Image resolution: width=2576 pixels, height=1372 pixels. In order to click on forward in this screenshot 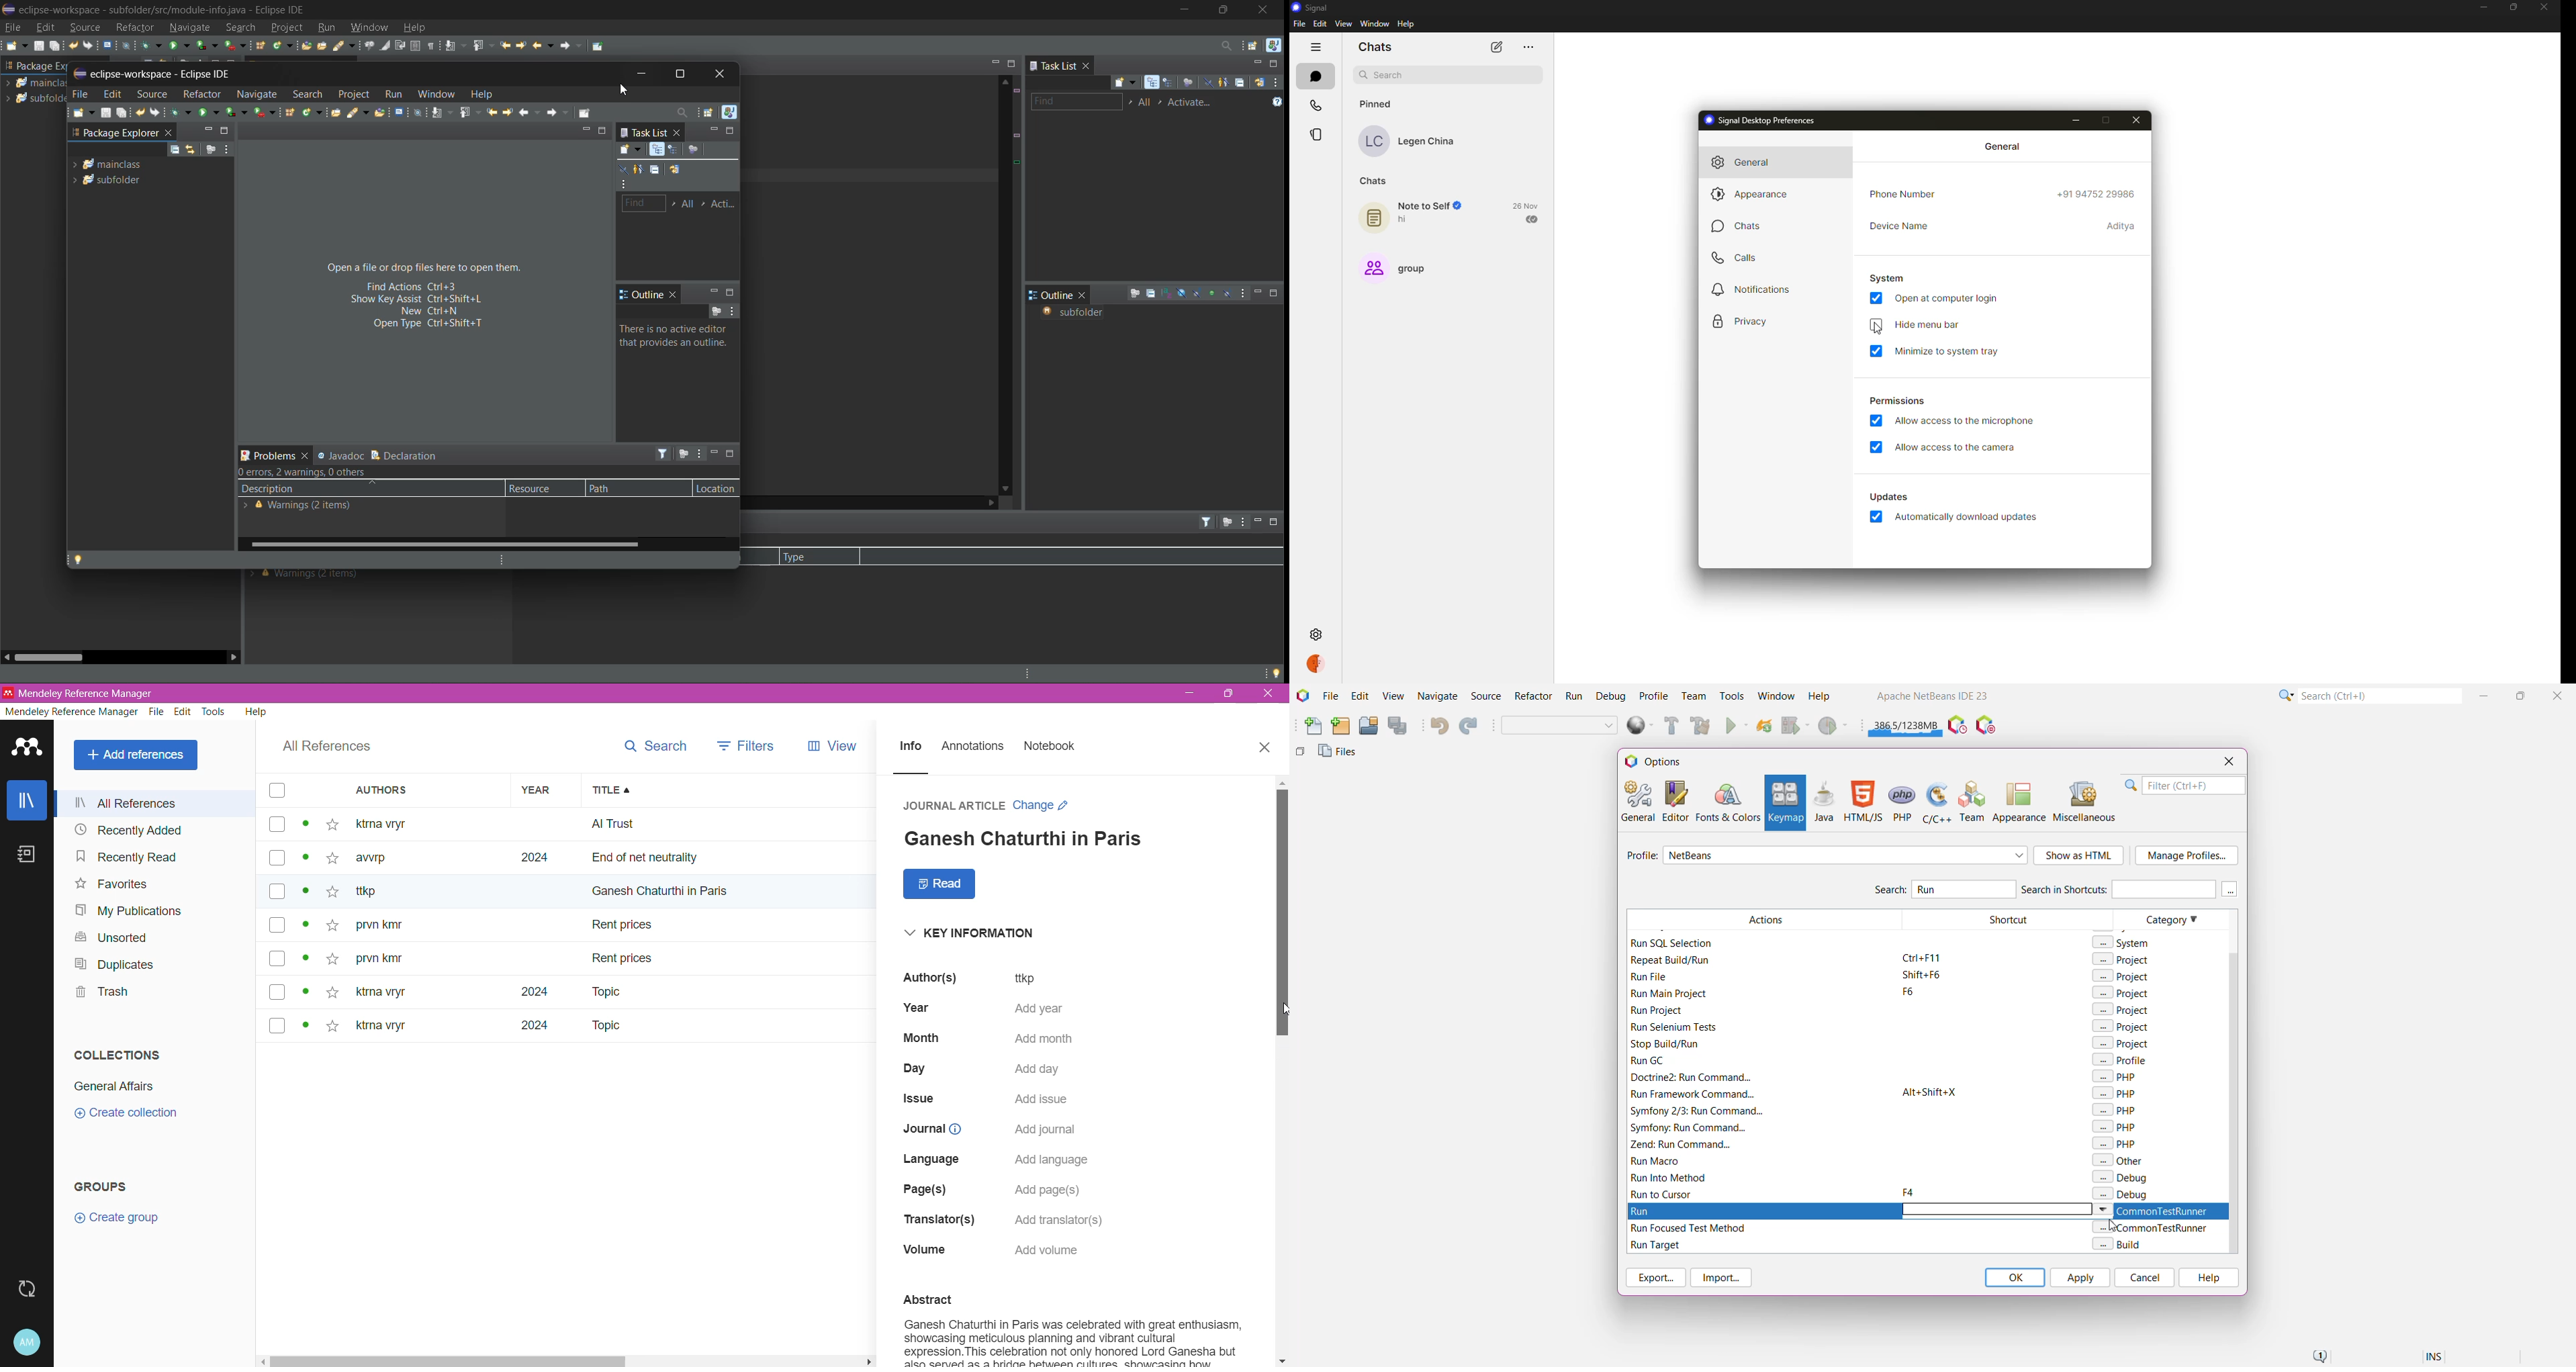, I will do `click(572, 46)`.